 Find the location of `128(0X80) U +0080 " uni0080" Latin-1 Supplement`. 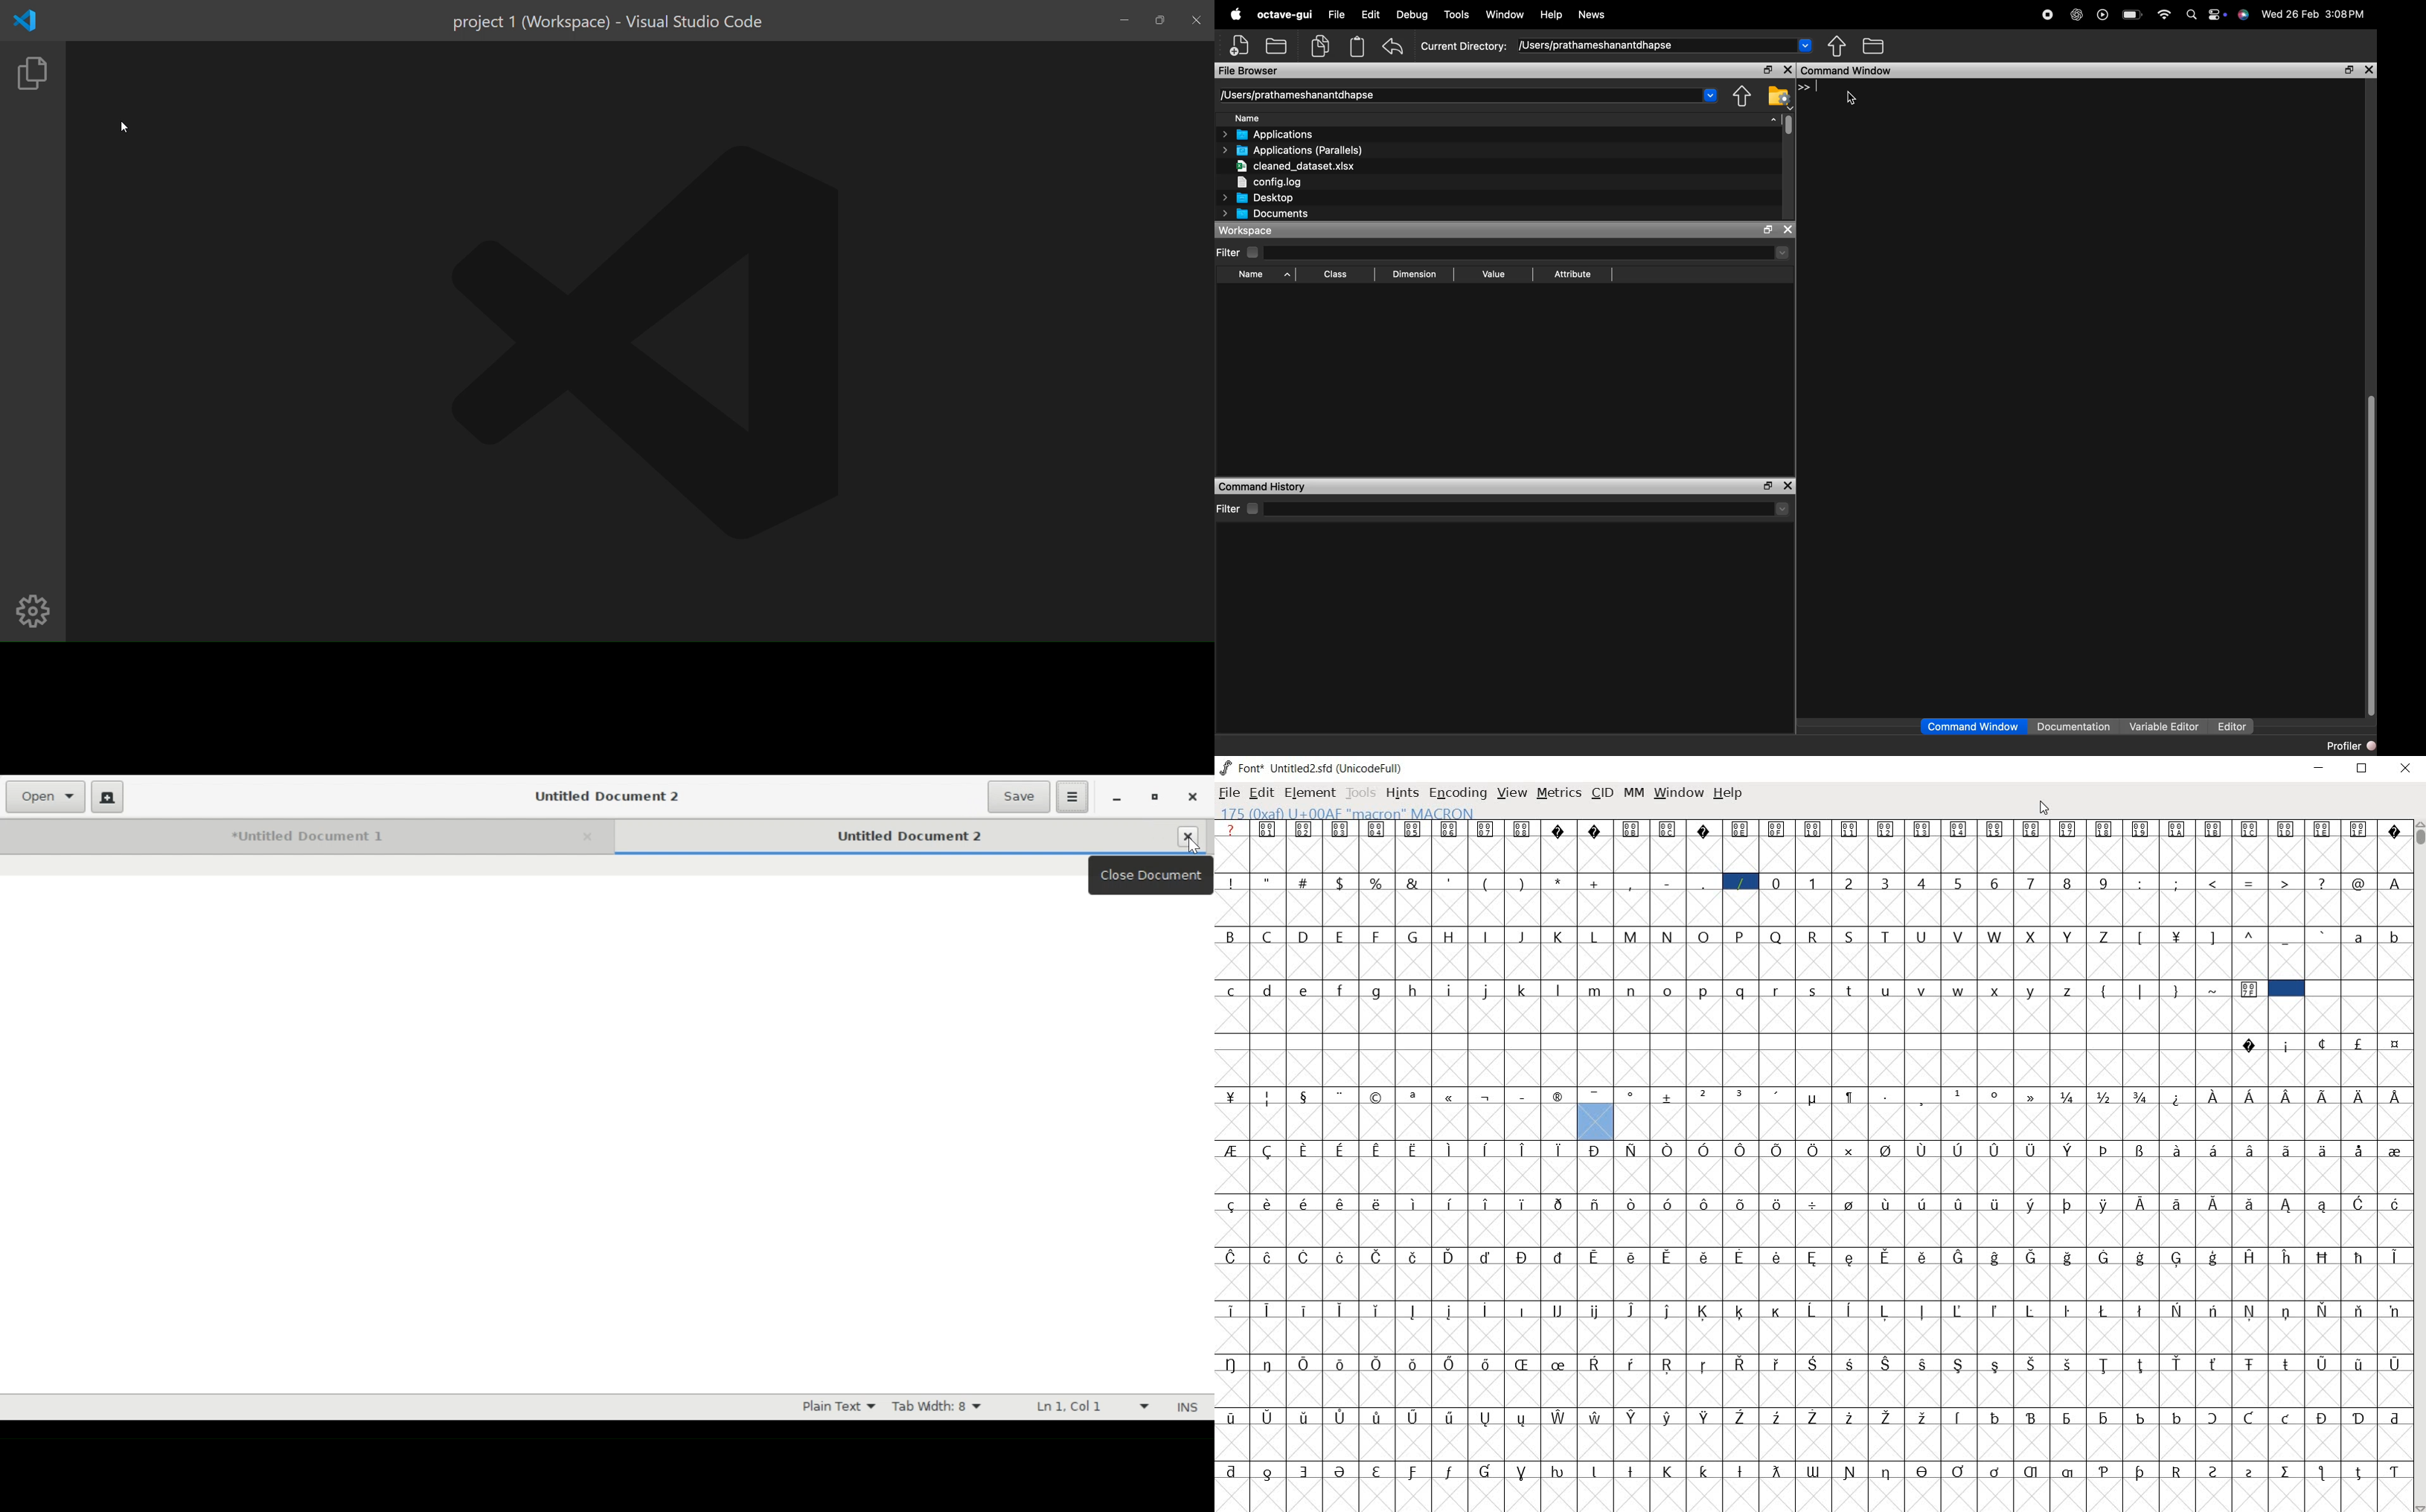

128(0X80) U +0080 " uni0080" Latin-1 Supplement is located at coordinates (1382, 812).